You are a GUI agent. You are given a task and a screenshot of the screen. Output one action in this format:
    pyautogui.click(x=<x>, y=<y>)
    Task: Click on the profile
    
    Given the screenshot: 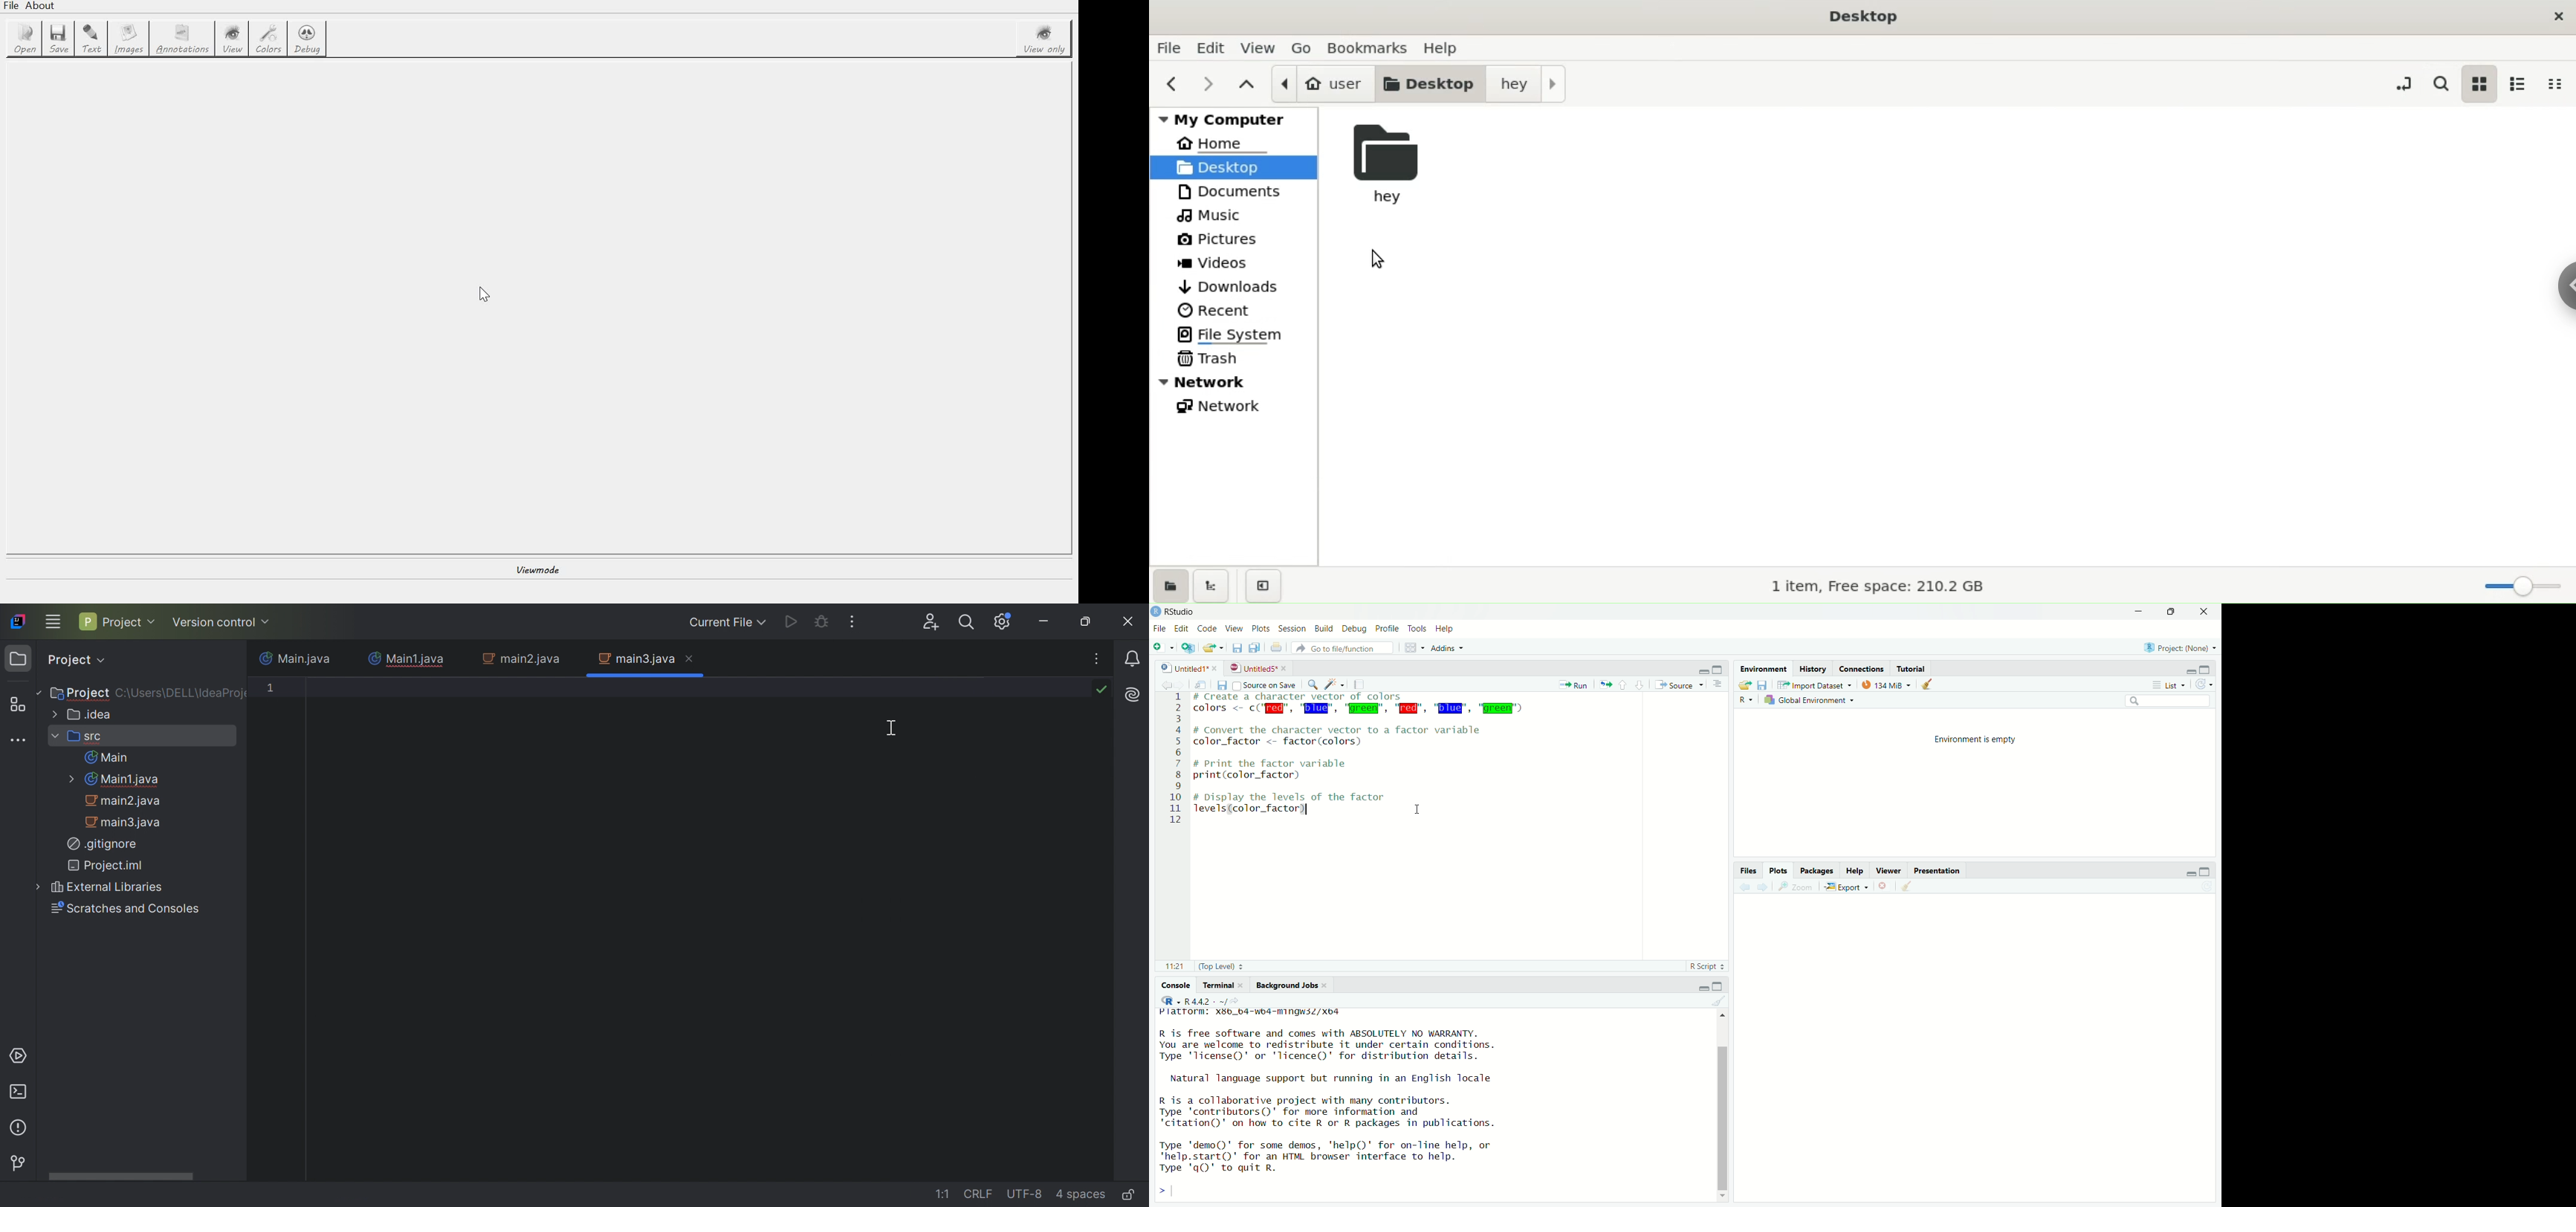 What is the action you would take?
    pyautogui.click(x=1387, y=629)
    